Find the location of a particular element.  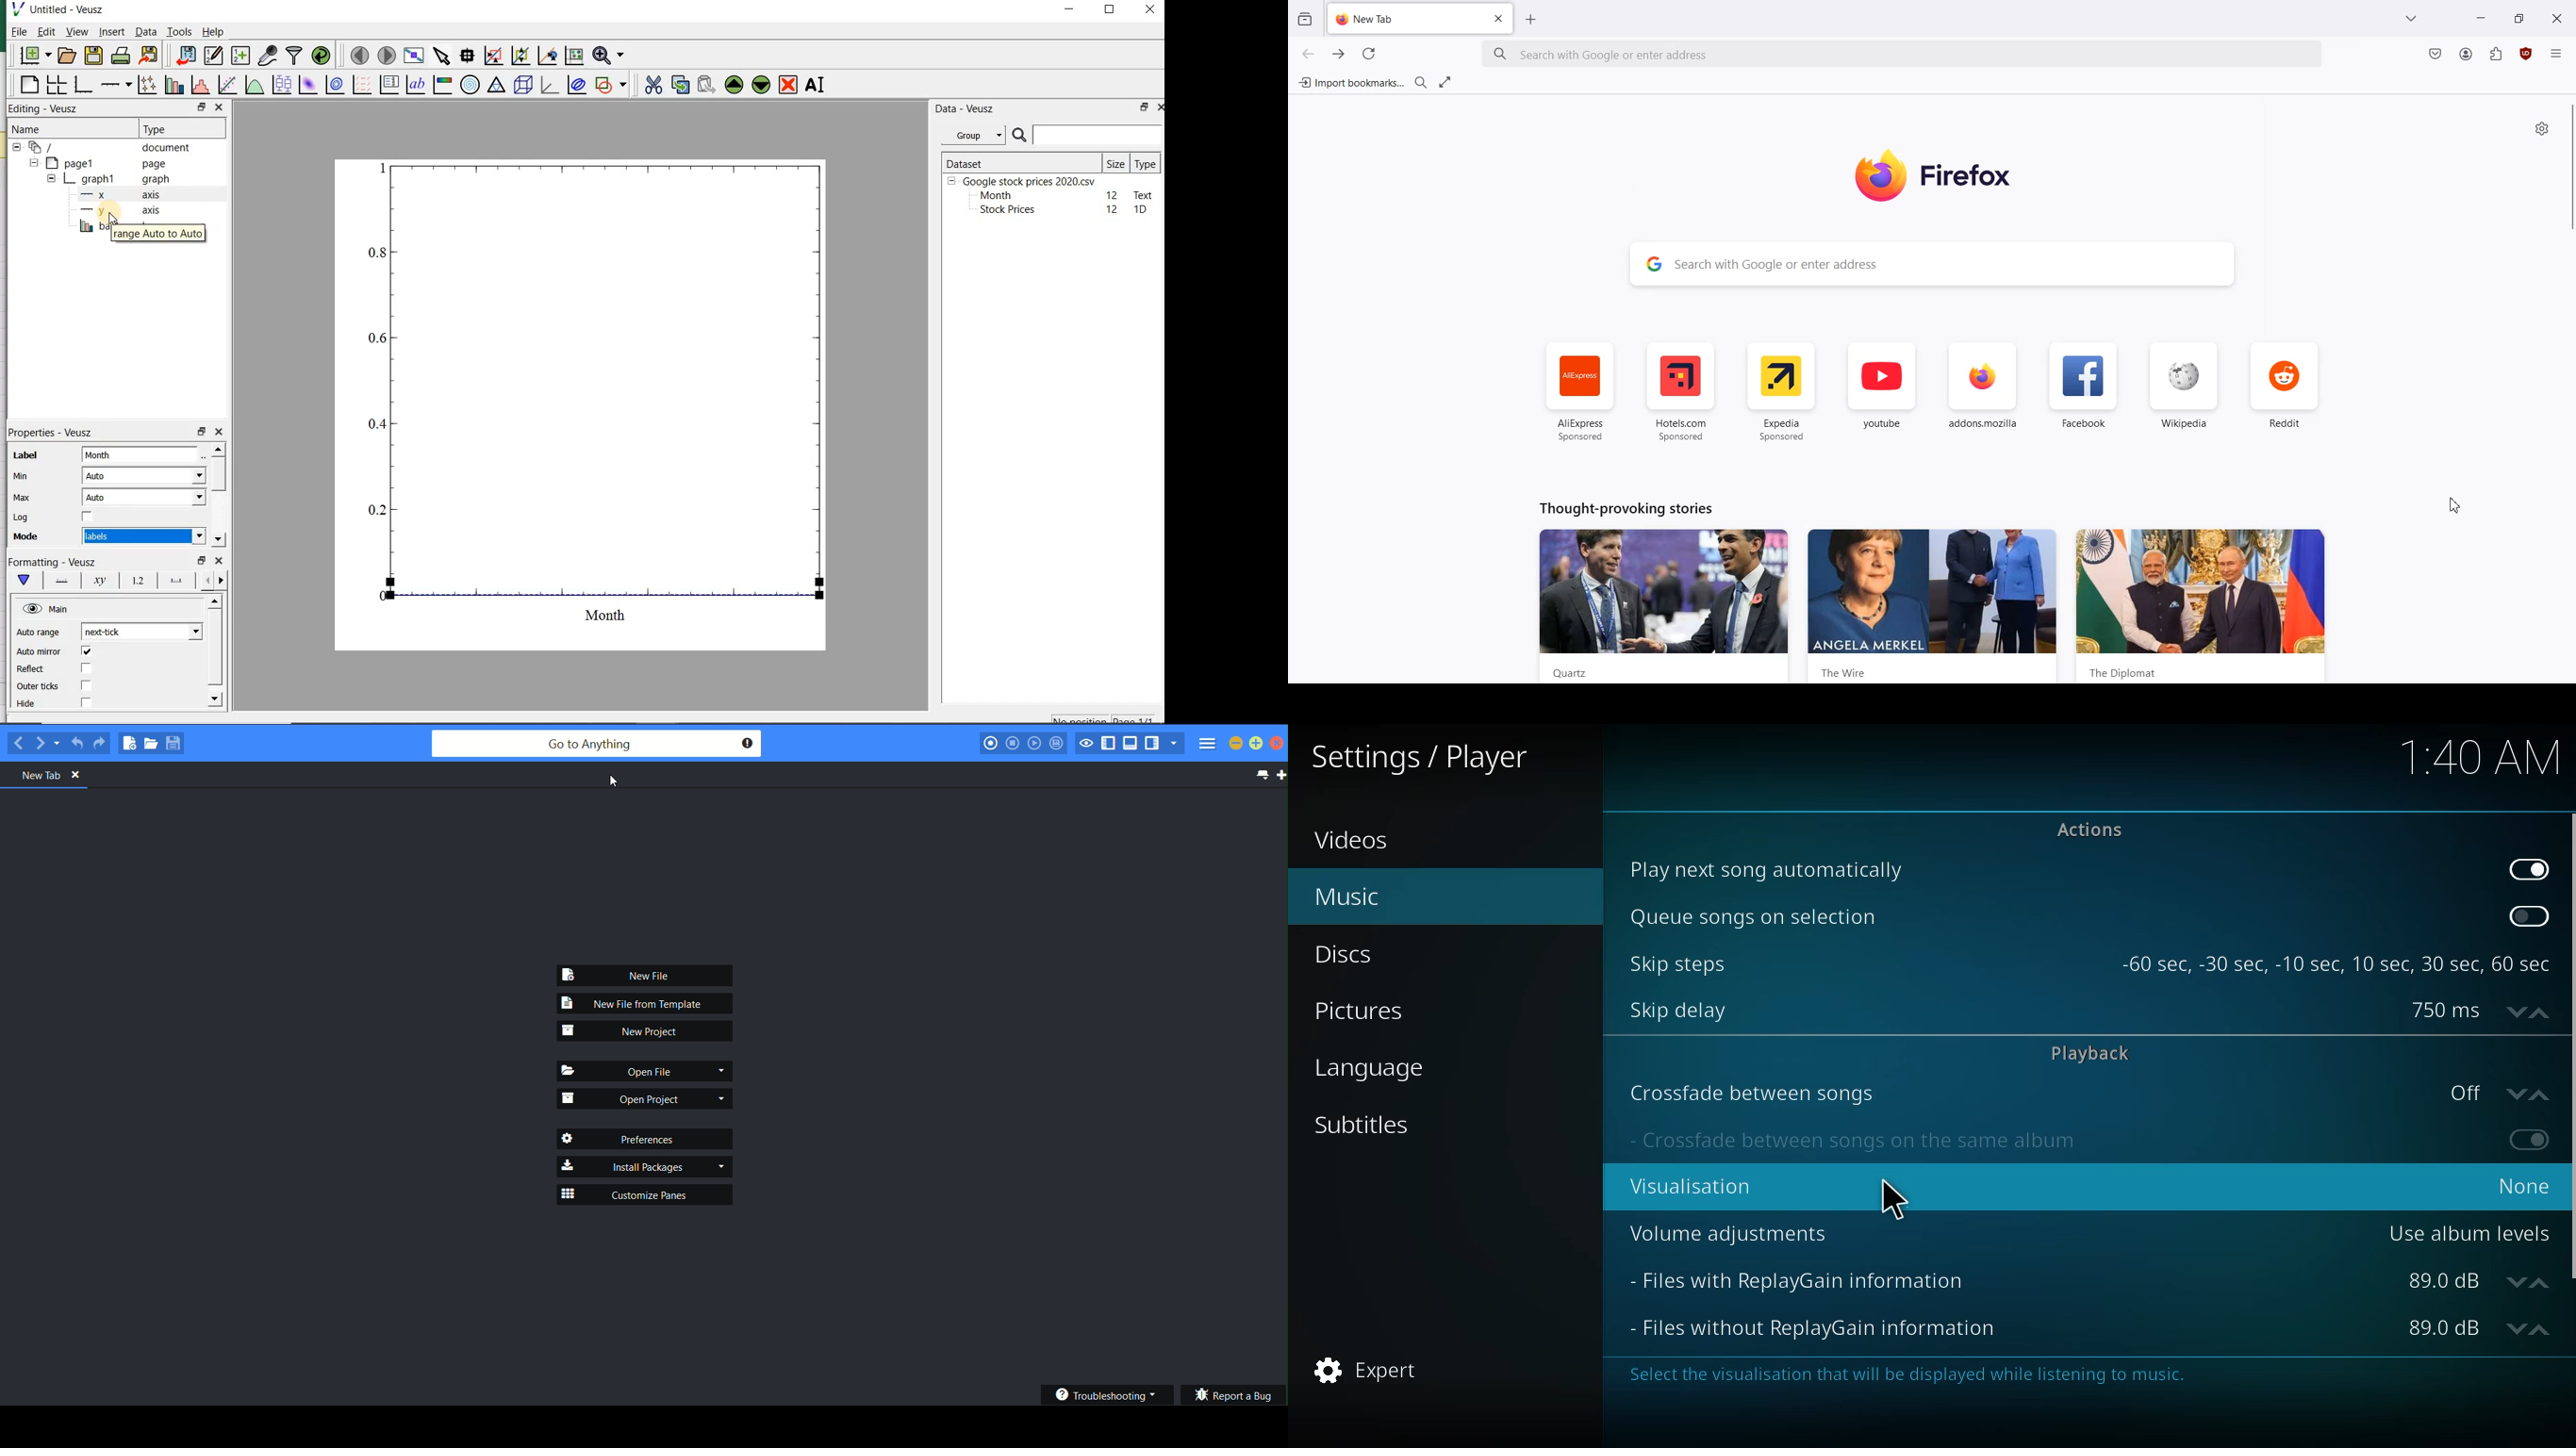

check/uncheck is located at coordinates (86, 653).